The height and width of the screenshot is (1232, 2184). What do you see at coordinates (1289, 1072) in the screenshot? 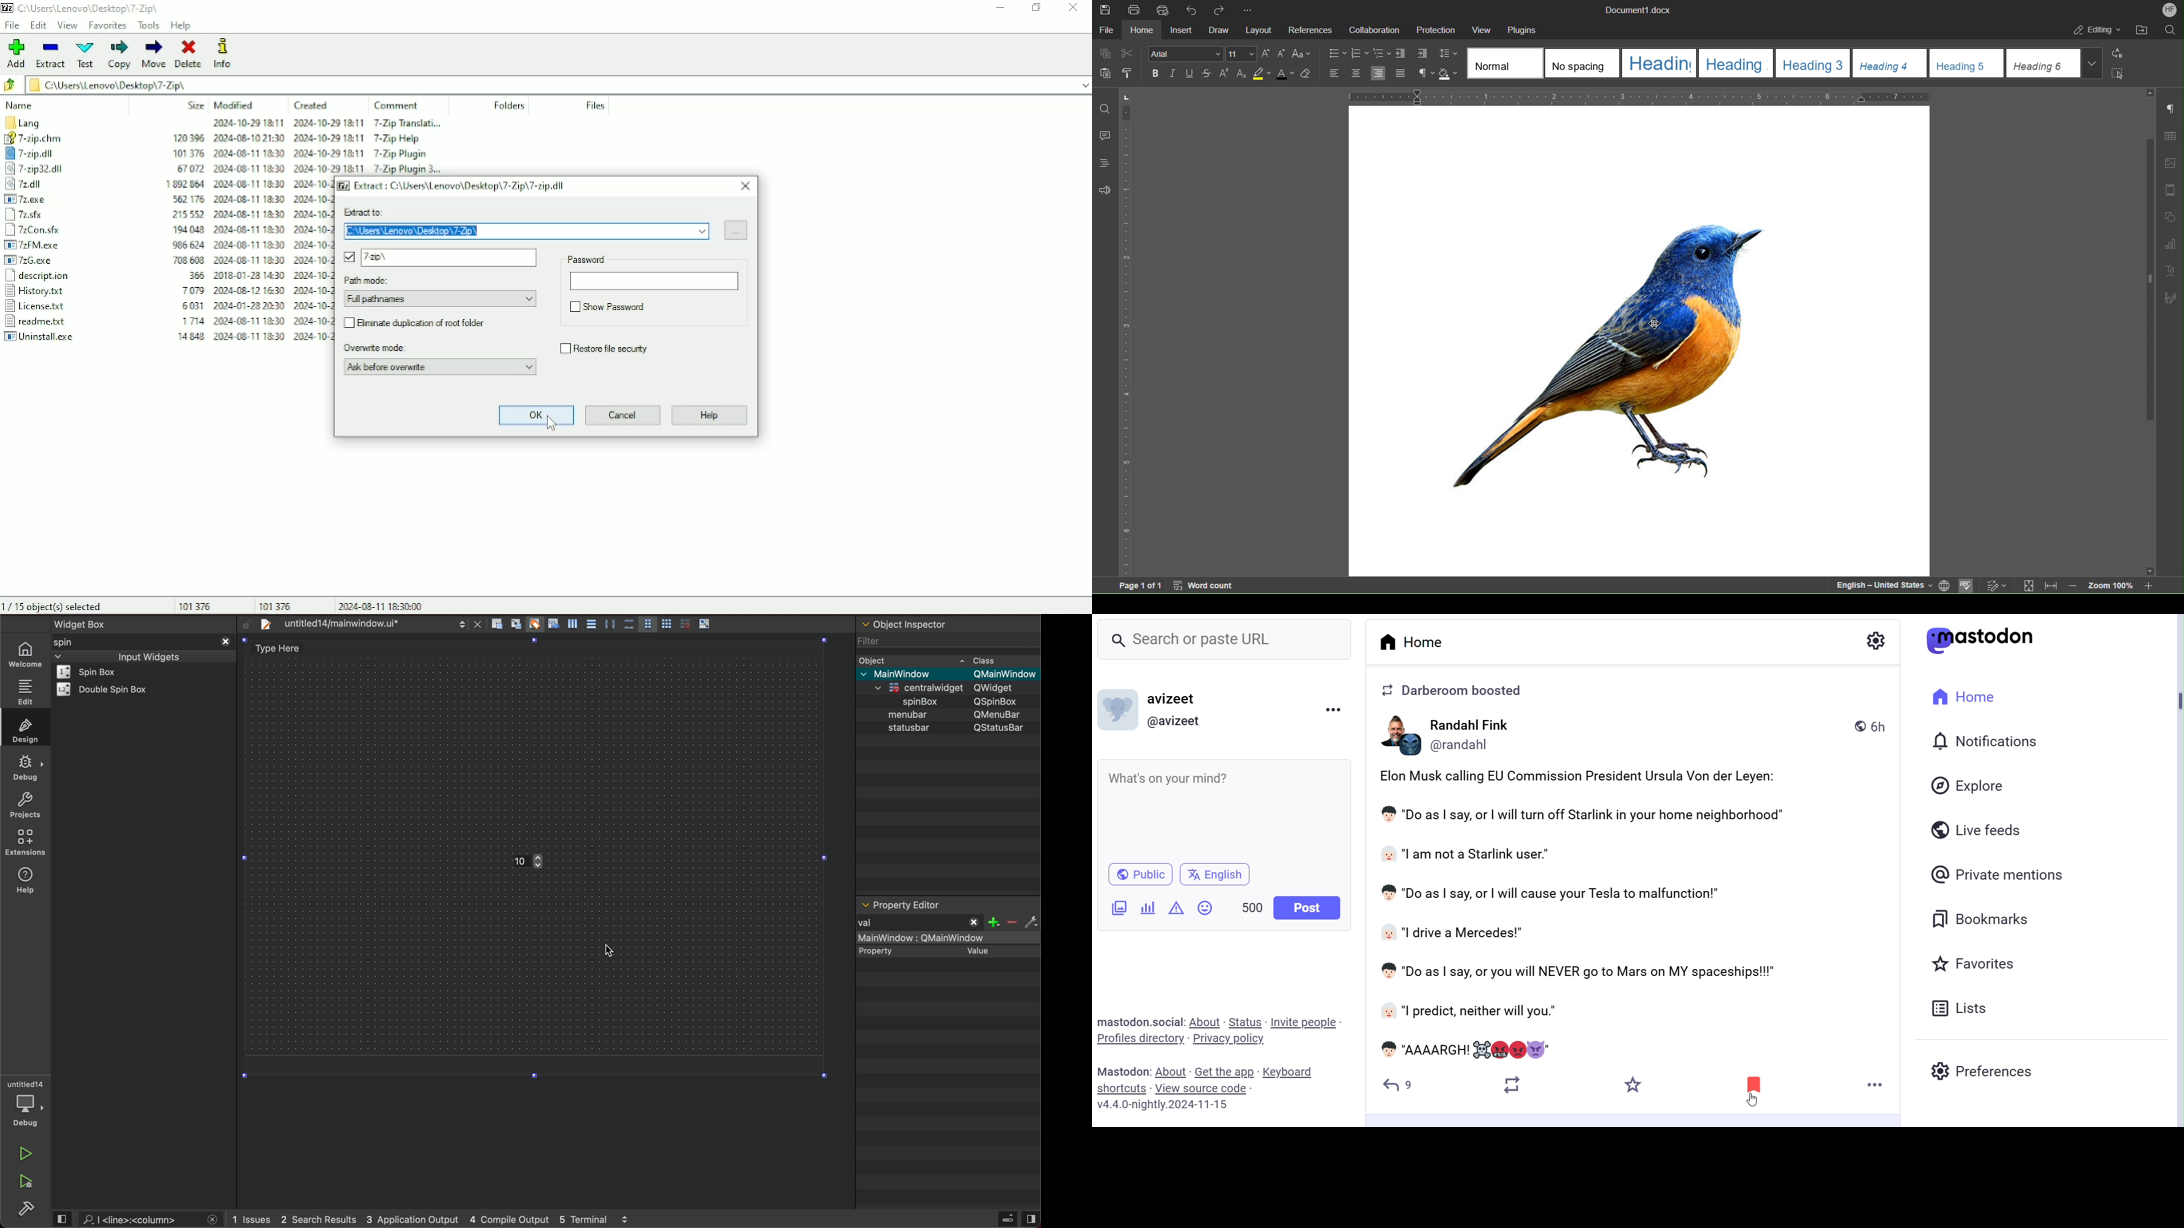
I see `Keyboard` at bounding box center [1289, 1072].